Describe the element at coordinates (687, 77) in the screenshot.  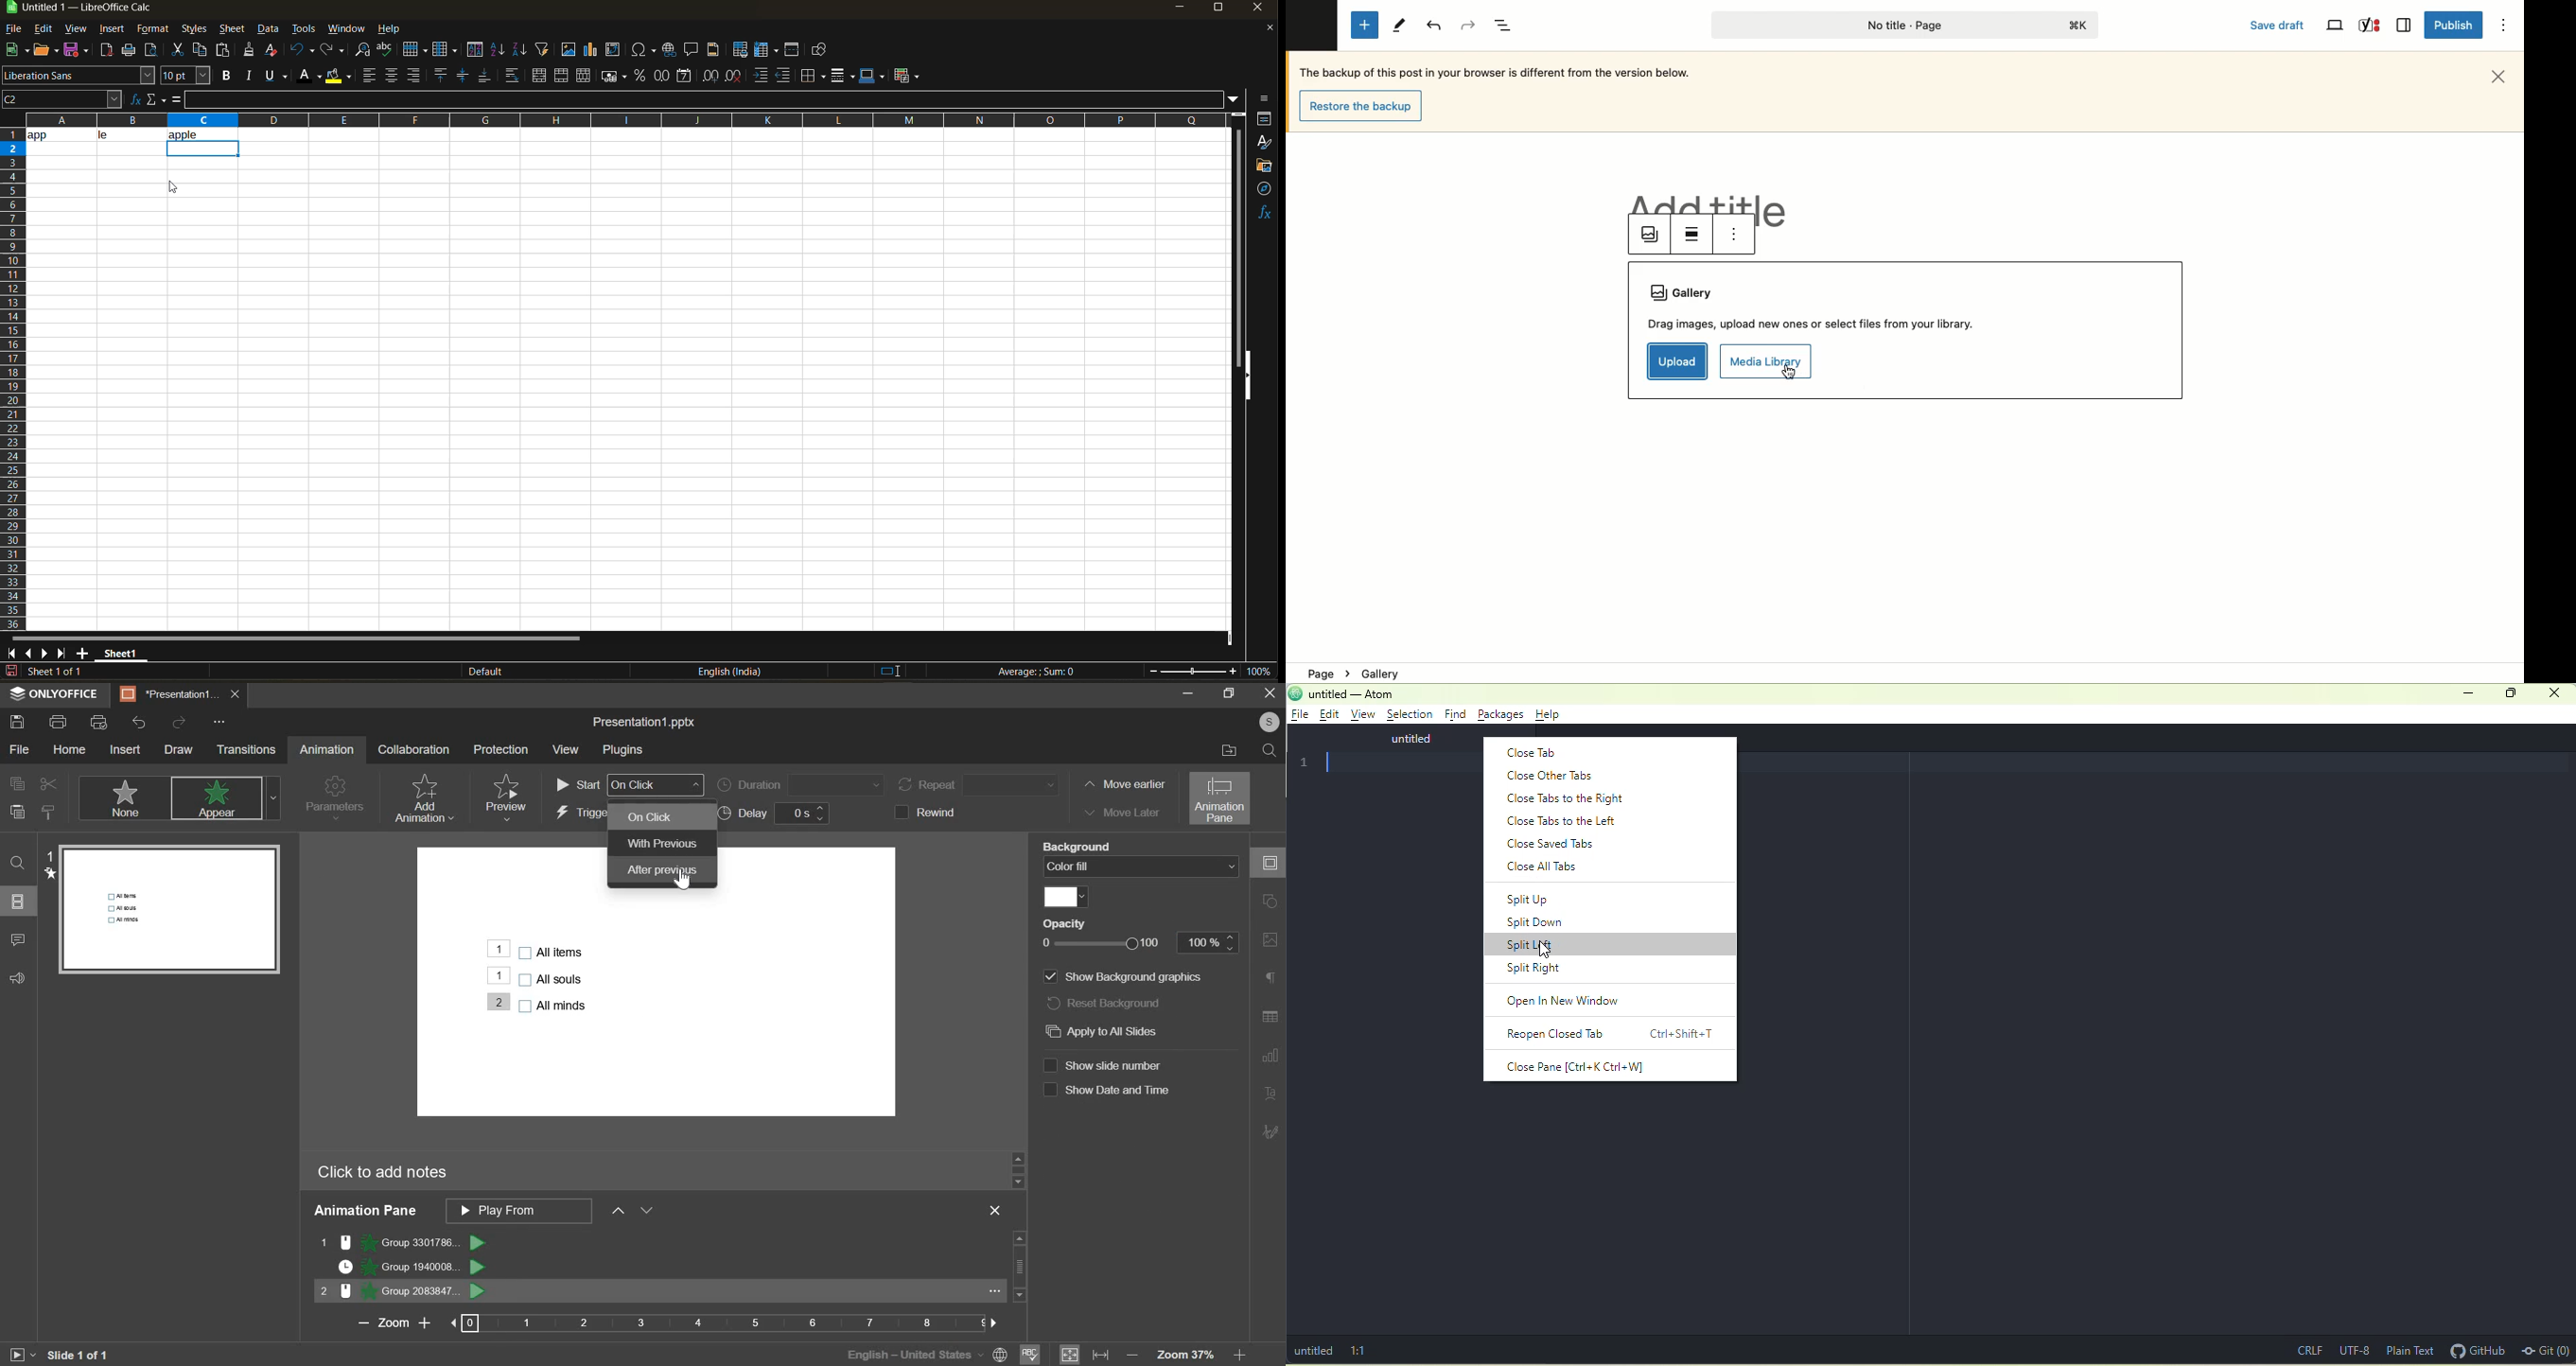
I see `format as date` at that location.